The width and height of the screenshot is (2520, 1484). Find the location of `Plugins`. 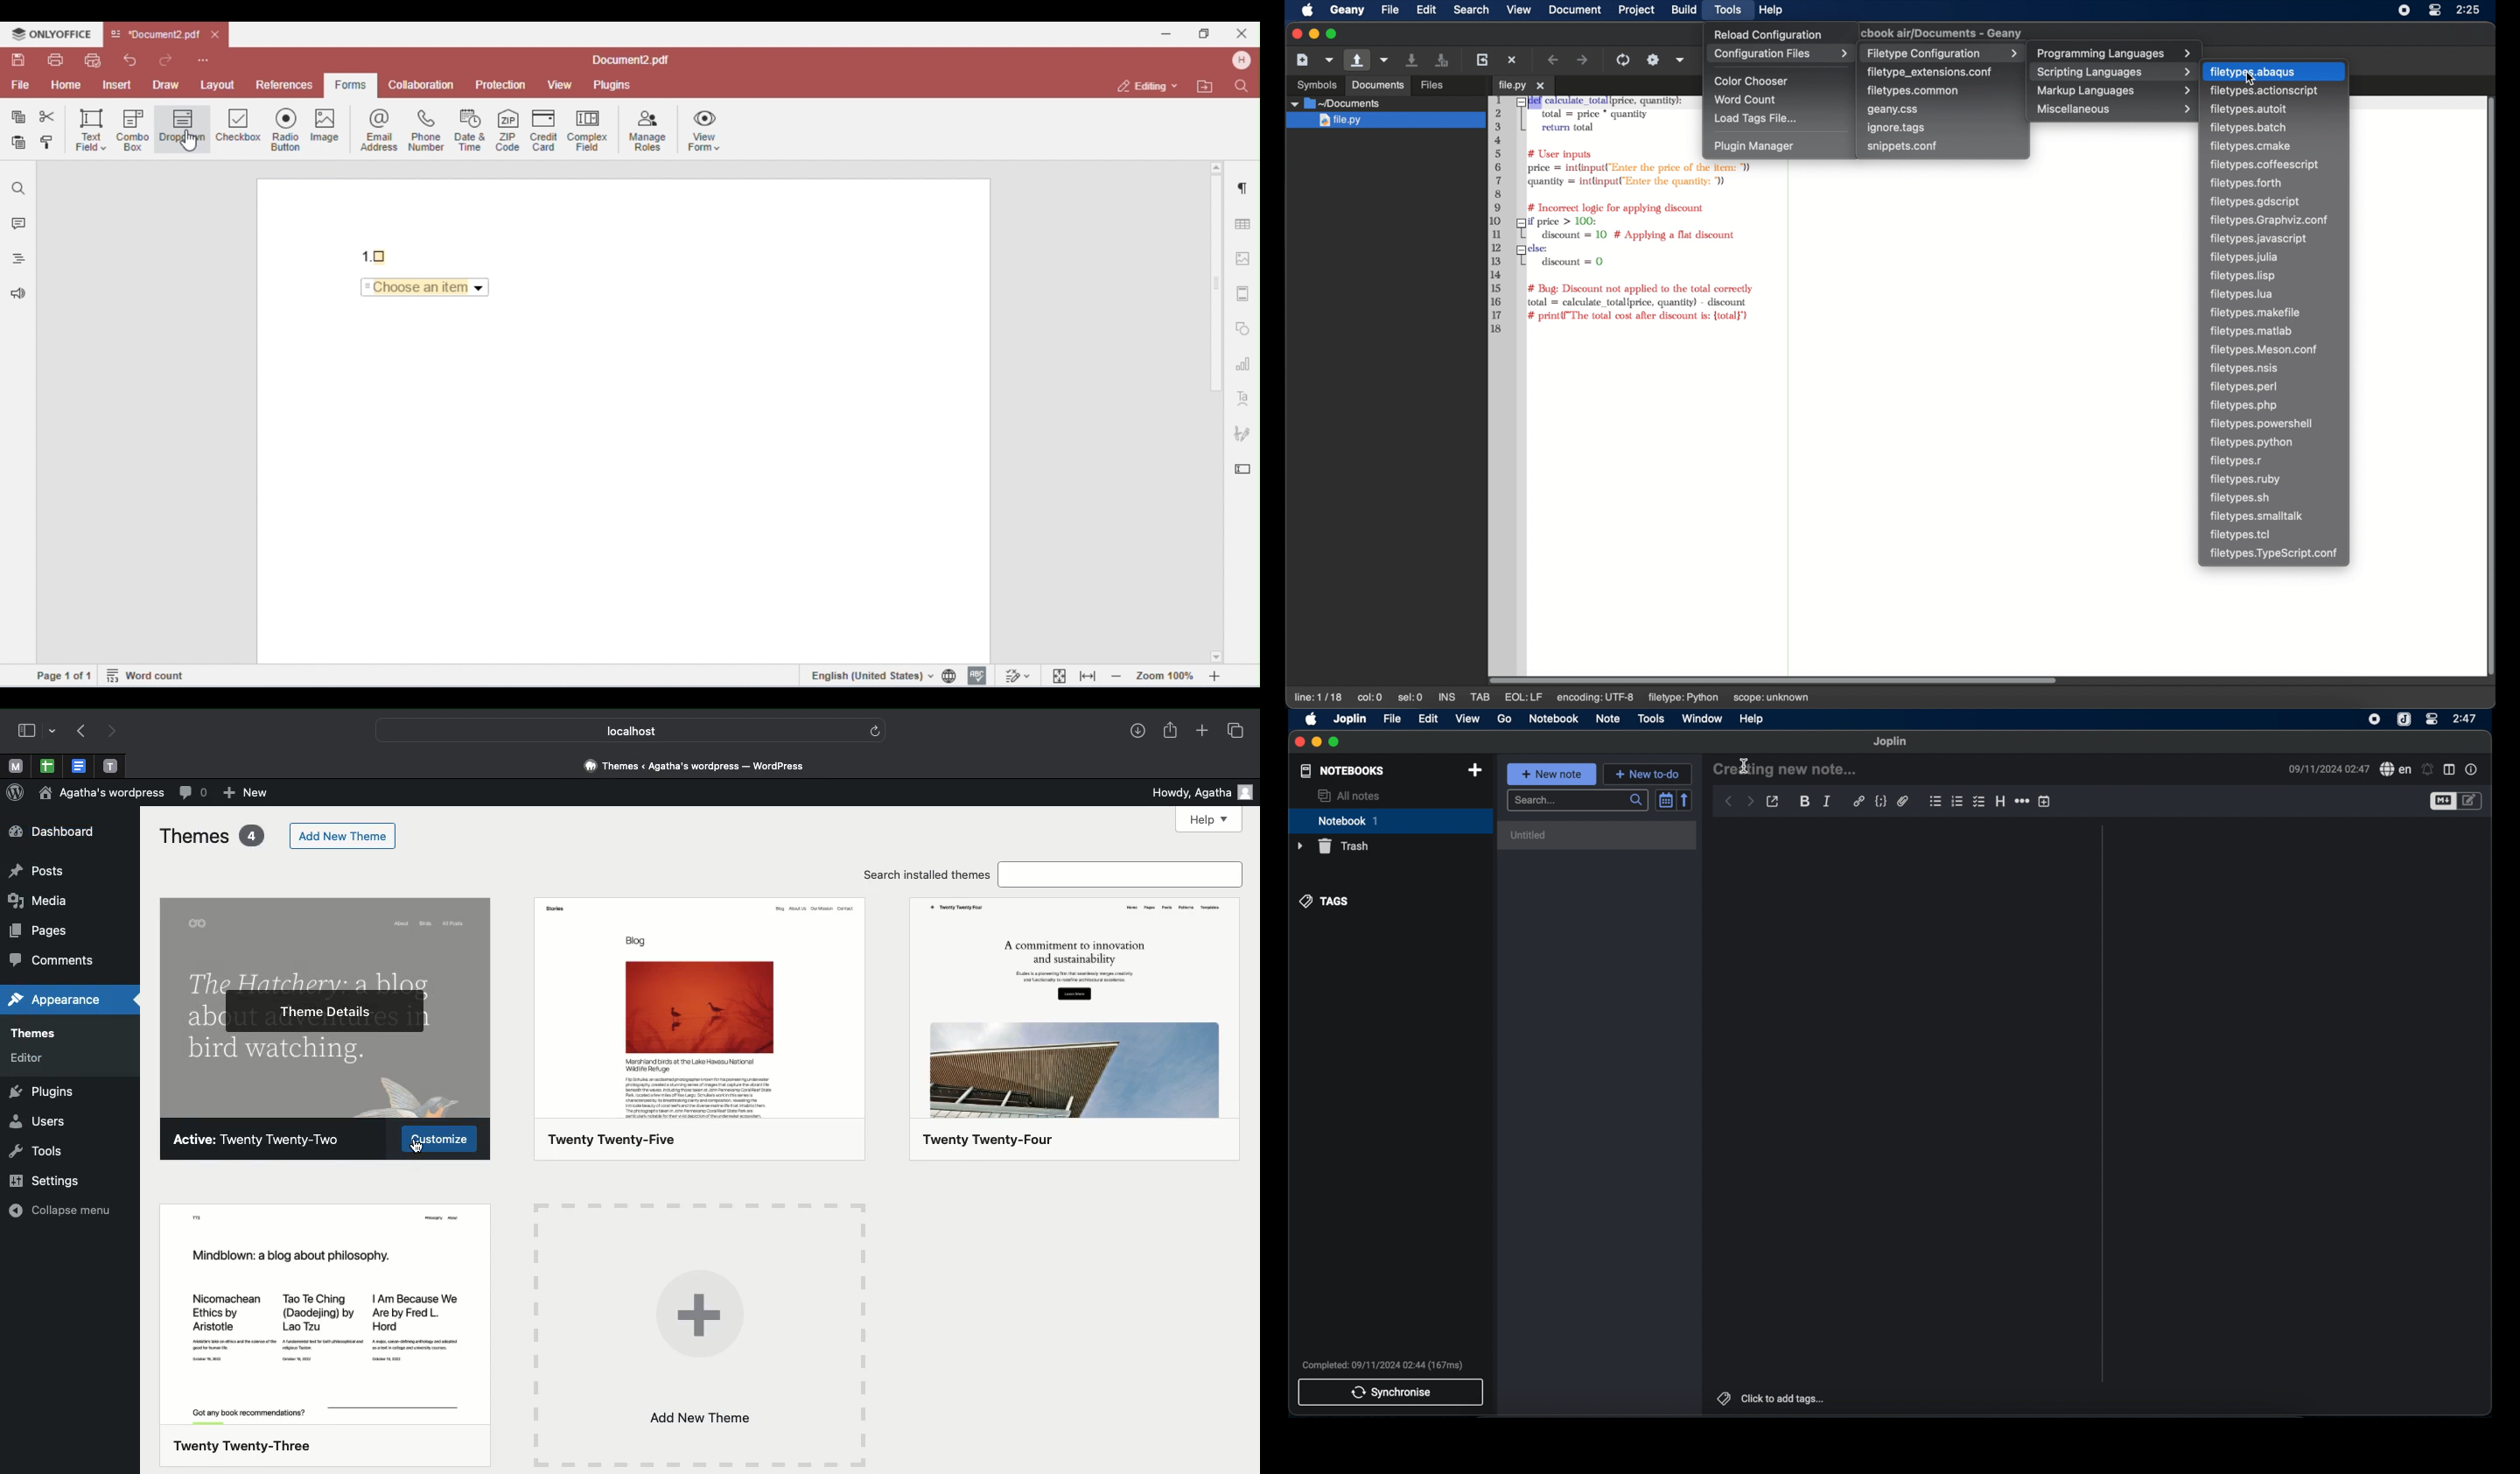

Plugins is located at coordinates (42, 1092).